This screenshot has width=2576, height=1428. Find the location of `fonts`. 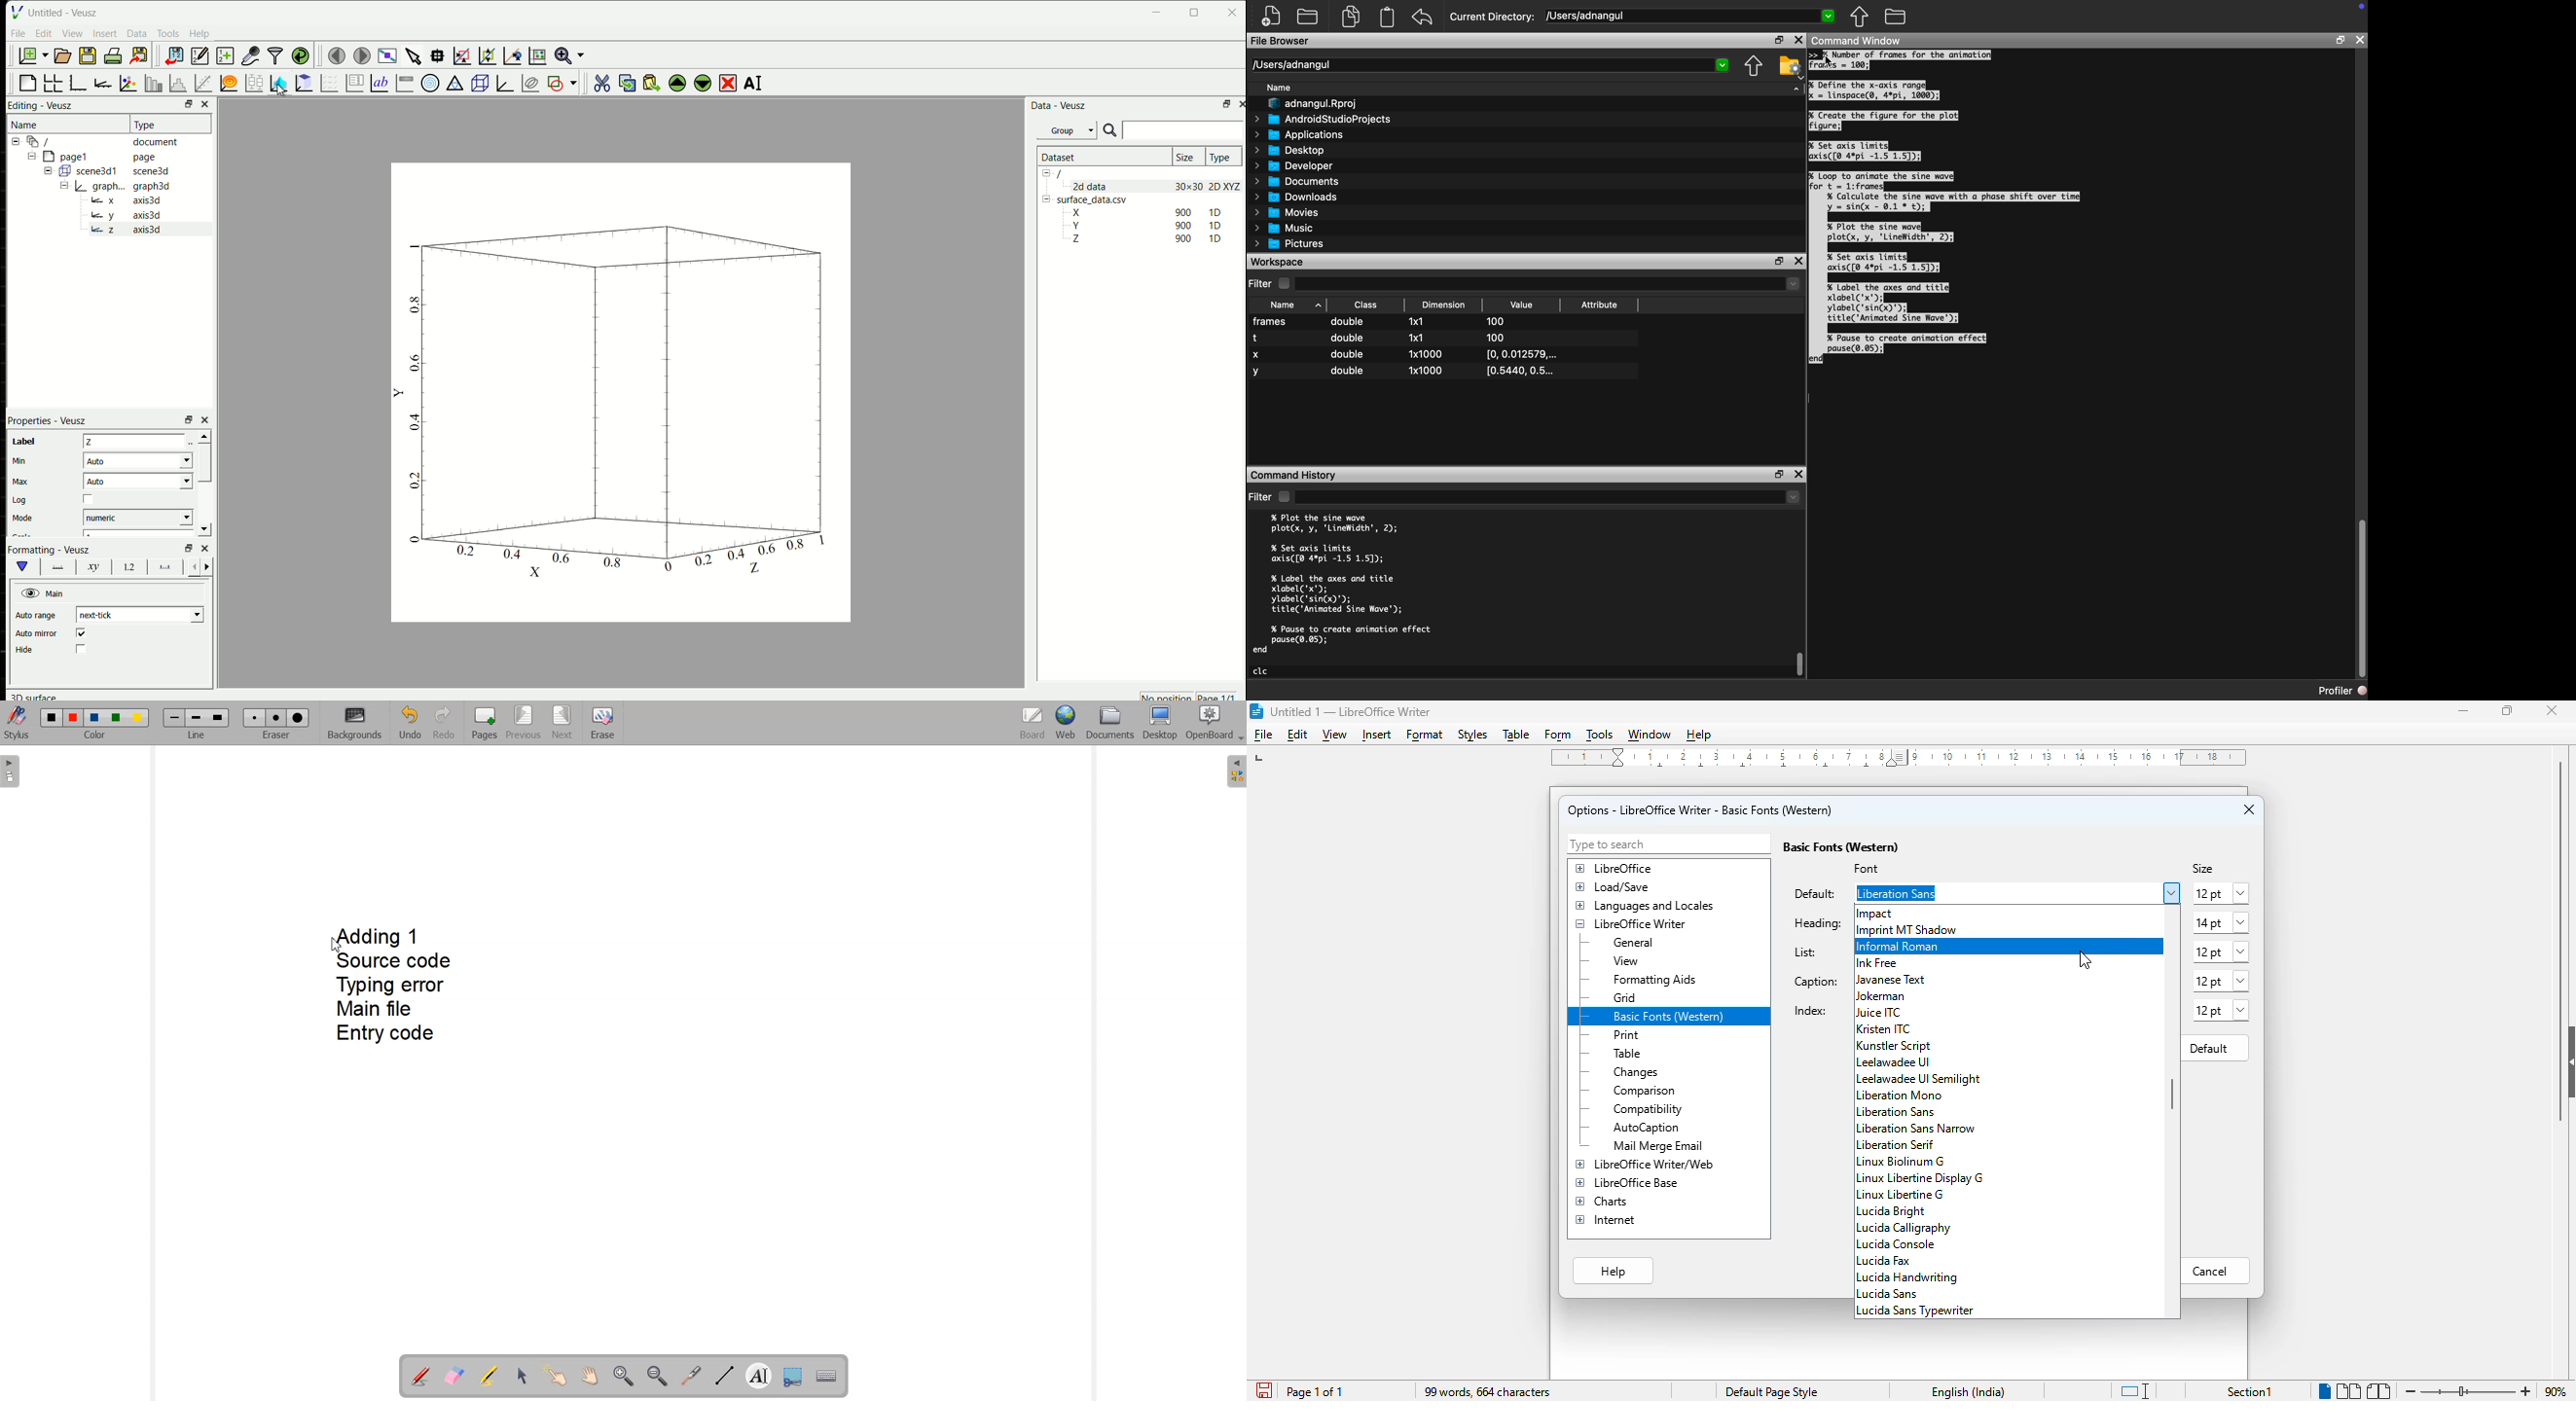

fonts is located at coordinates (1909, 920).